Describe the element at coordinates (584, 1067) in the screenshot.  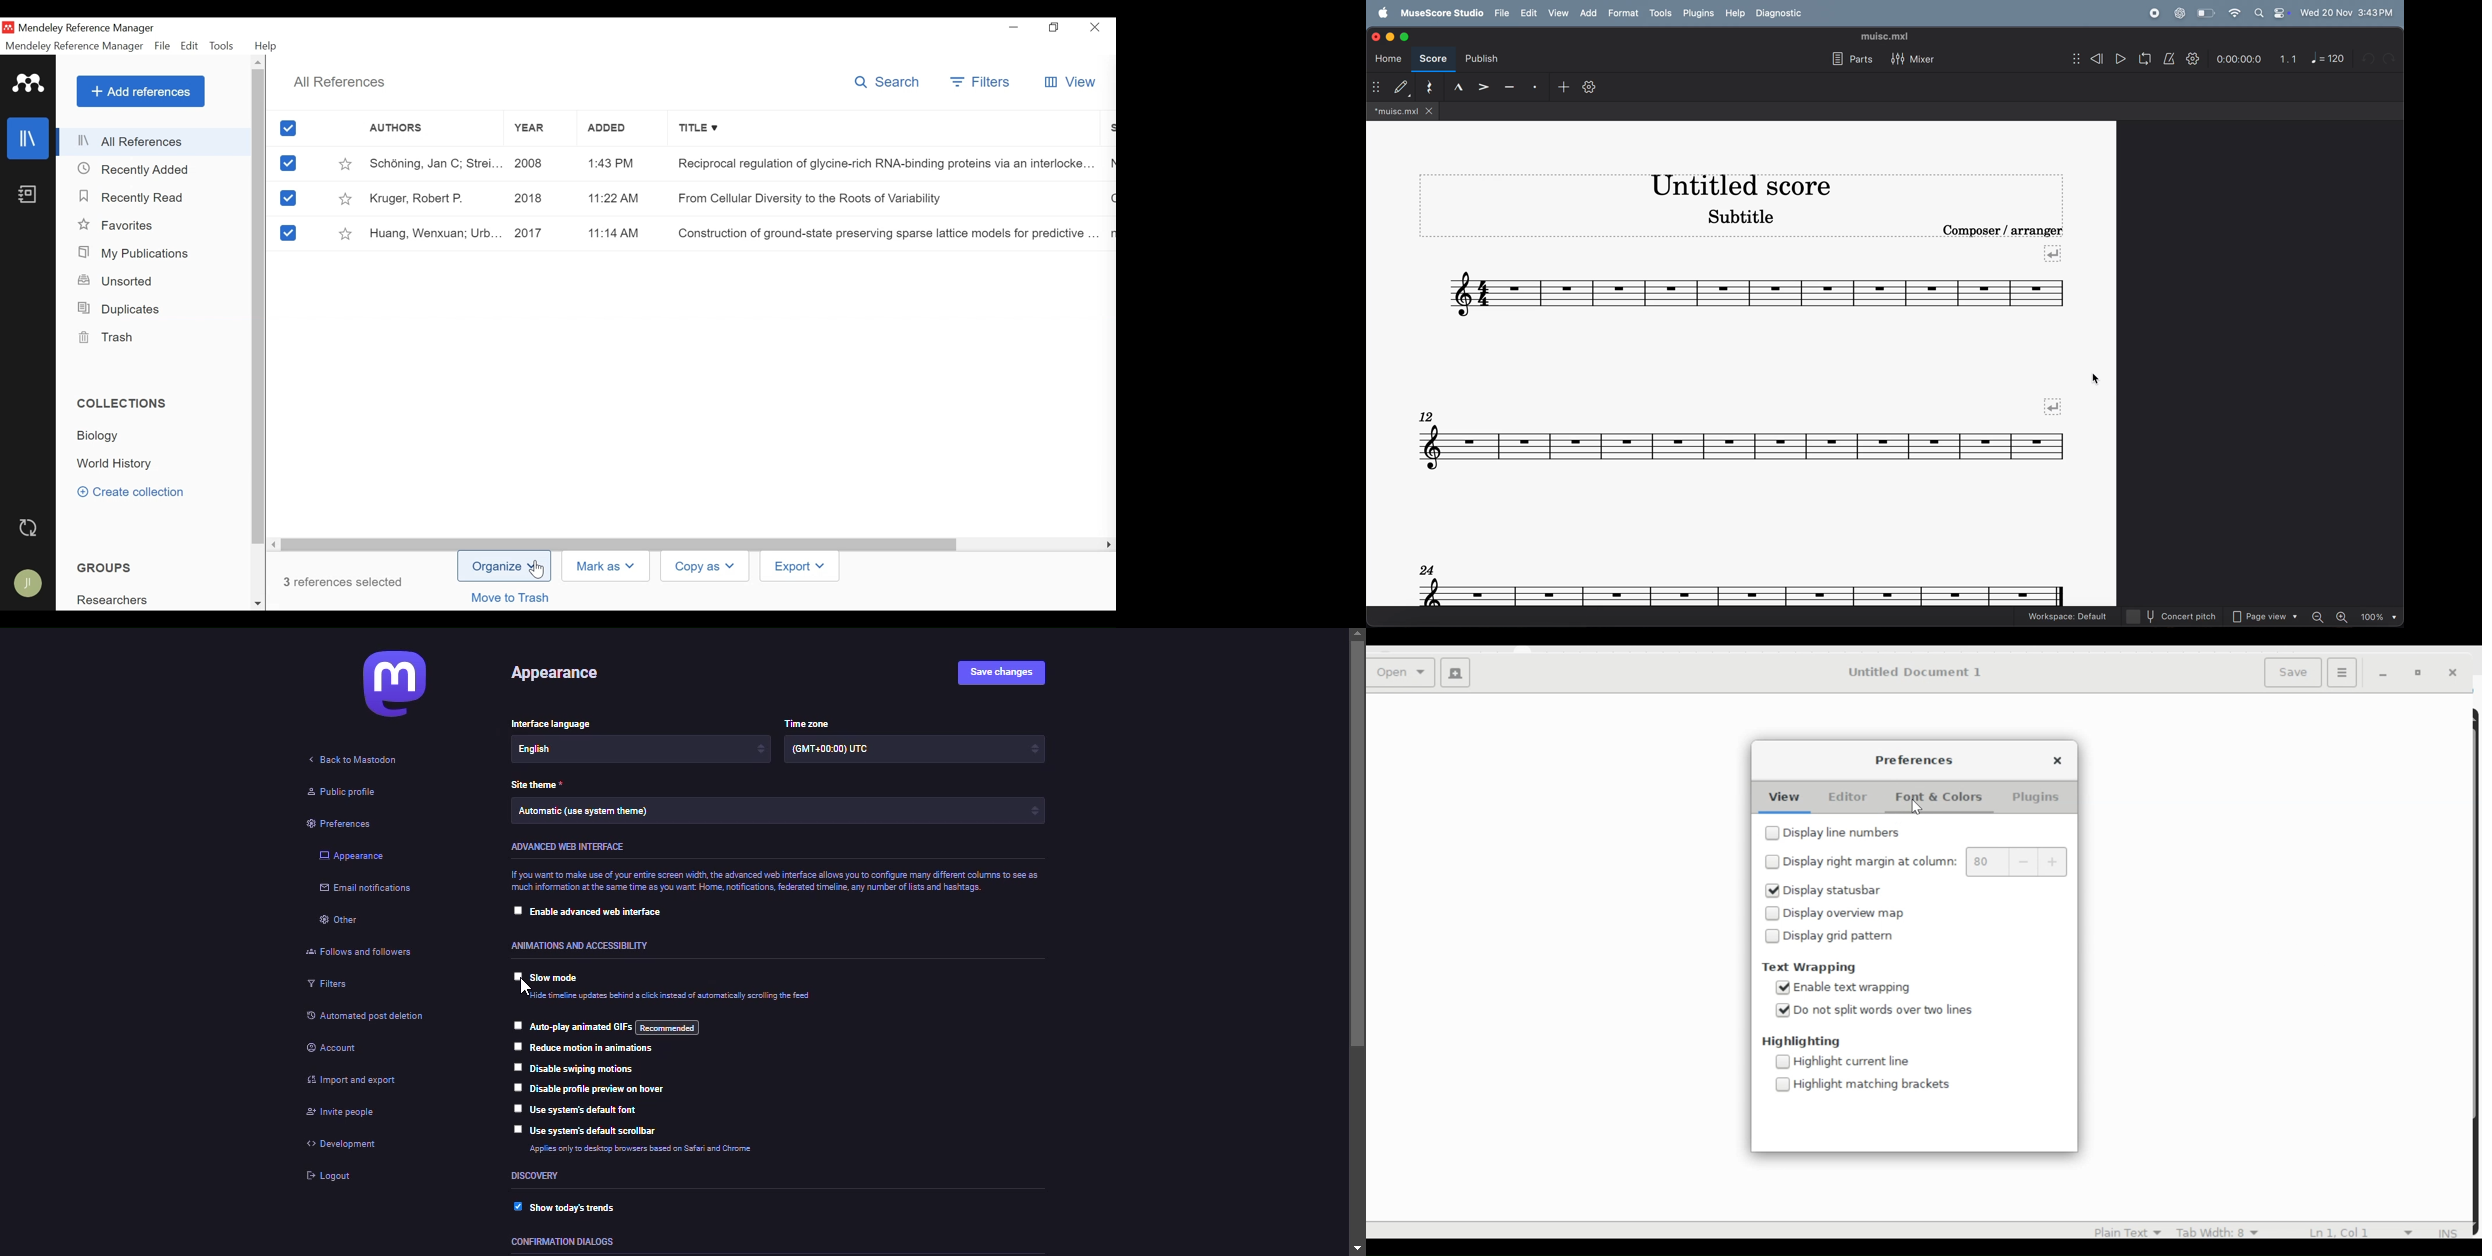
I see `disable swiping motions` at that location.